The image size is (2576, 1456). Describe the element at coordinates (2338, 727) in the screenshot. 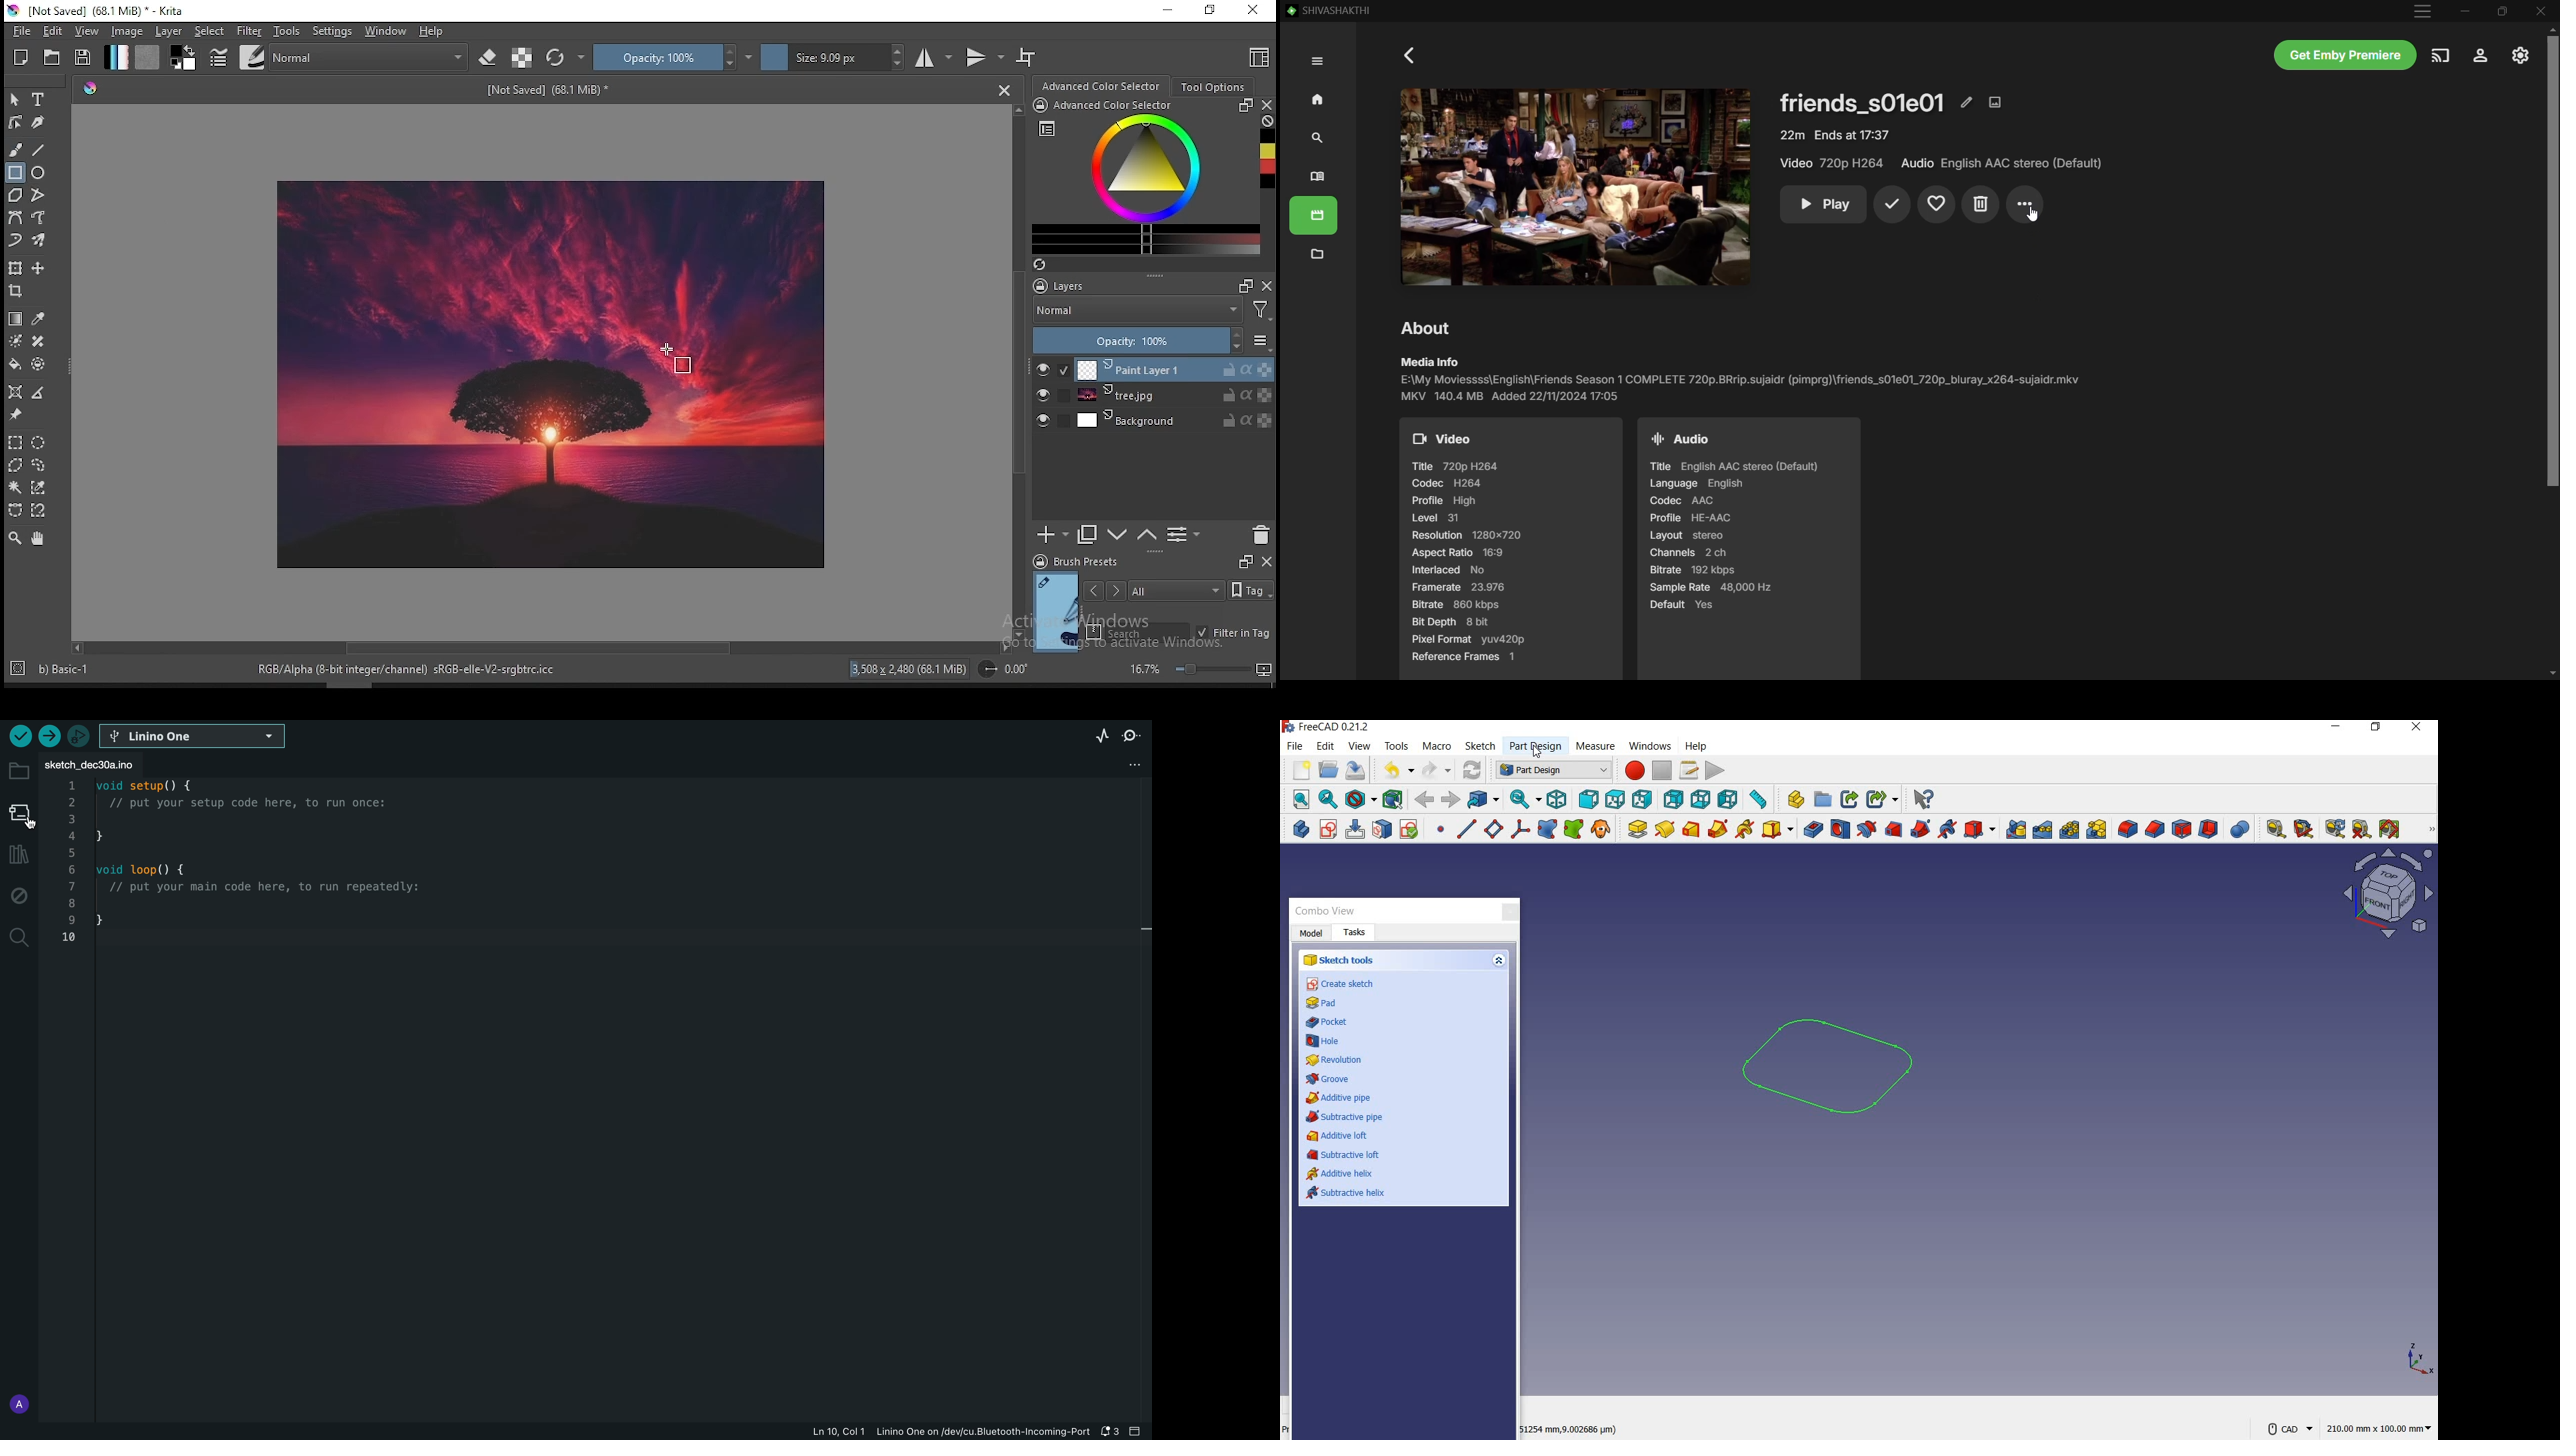

I see `minimize` at that location.